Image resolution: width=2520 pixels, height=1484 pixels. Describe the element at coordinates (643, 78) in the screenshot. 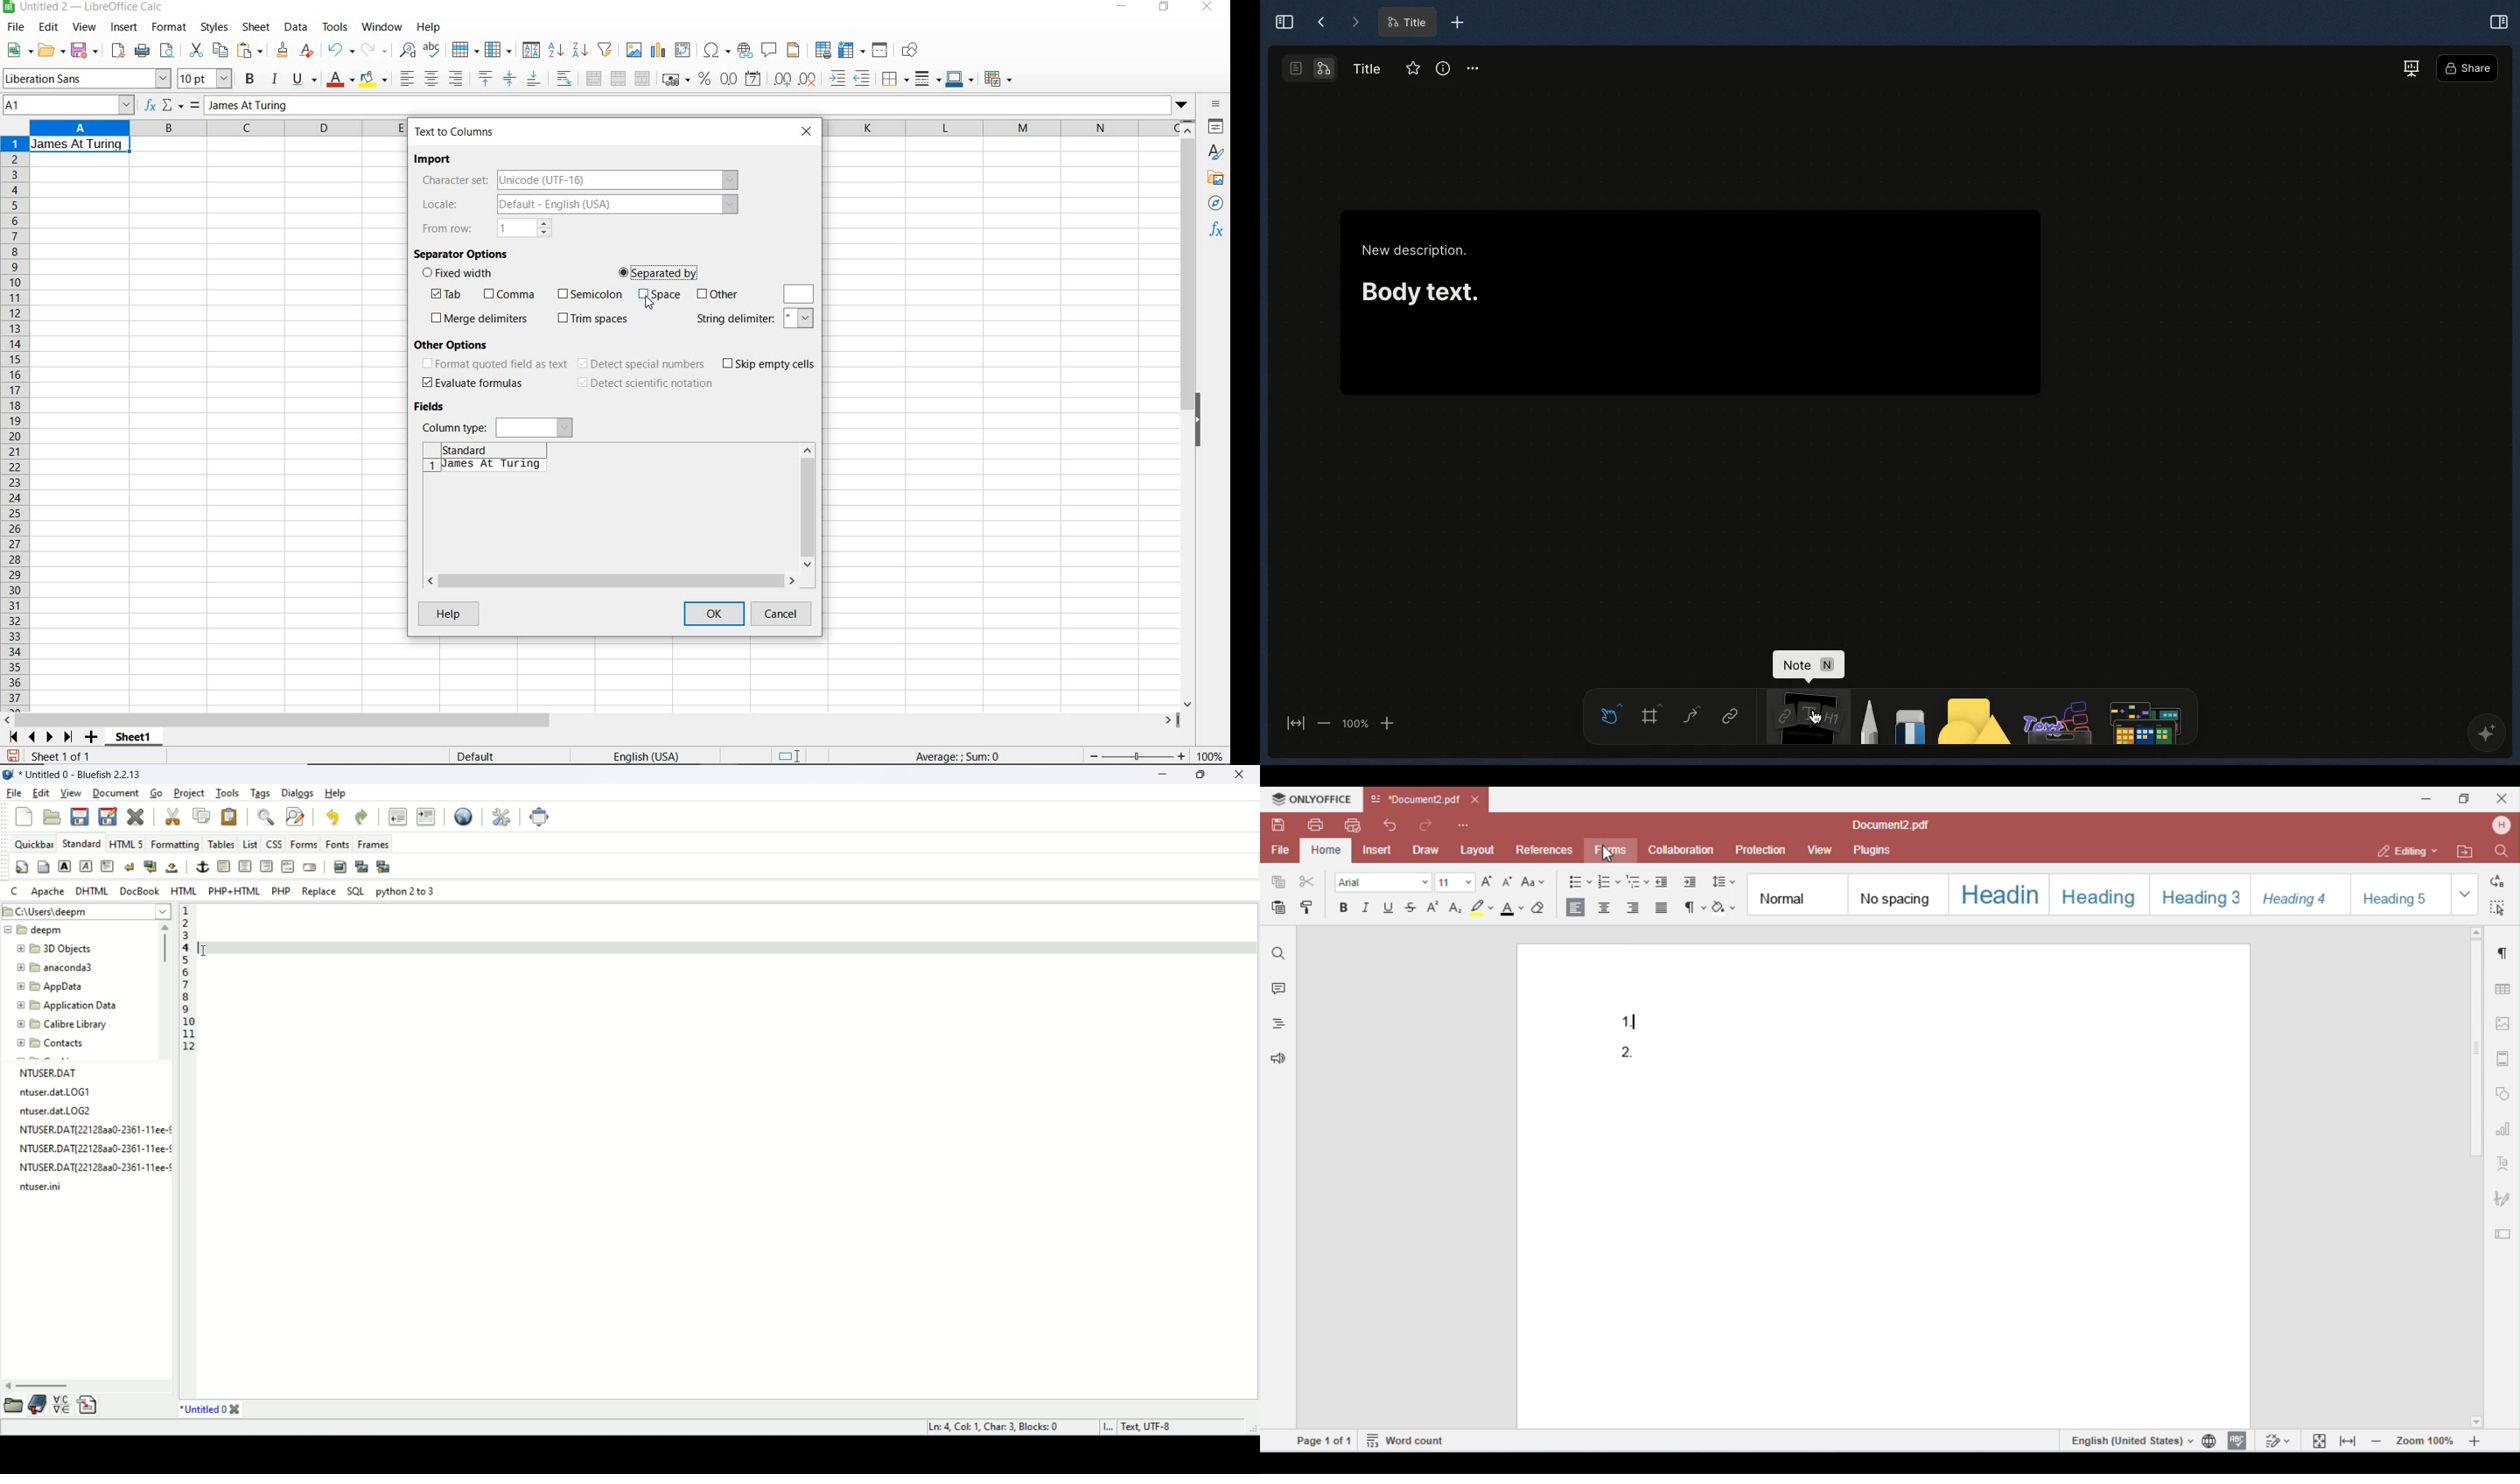

I see `unmerge cells` at that location.